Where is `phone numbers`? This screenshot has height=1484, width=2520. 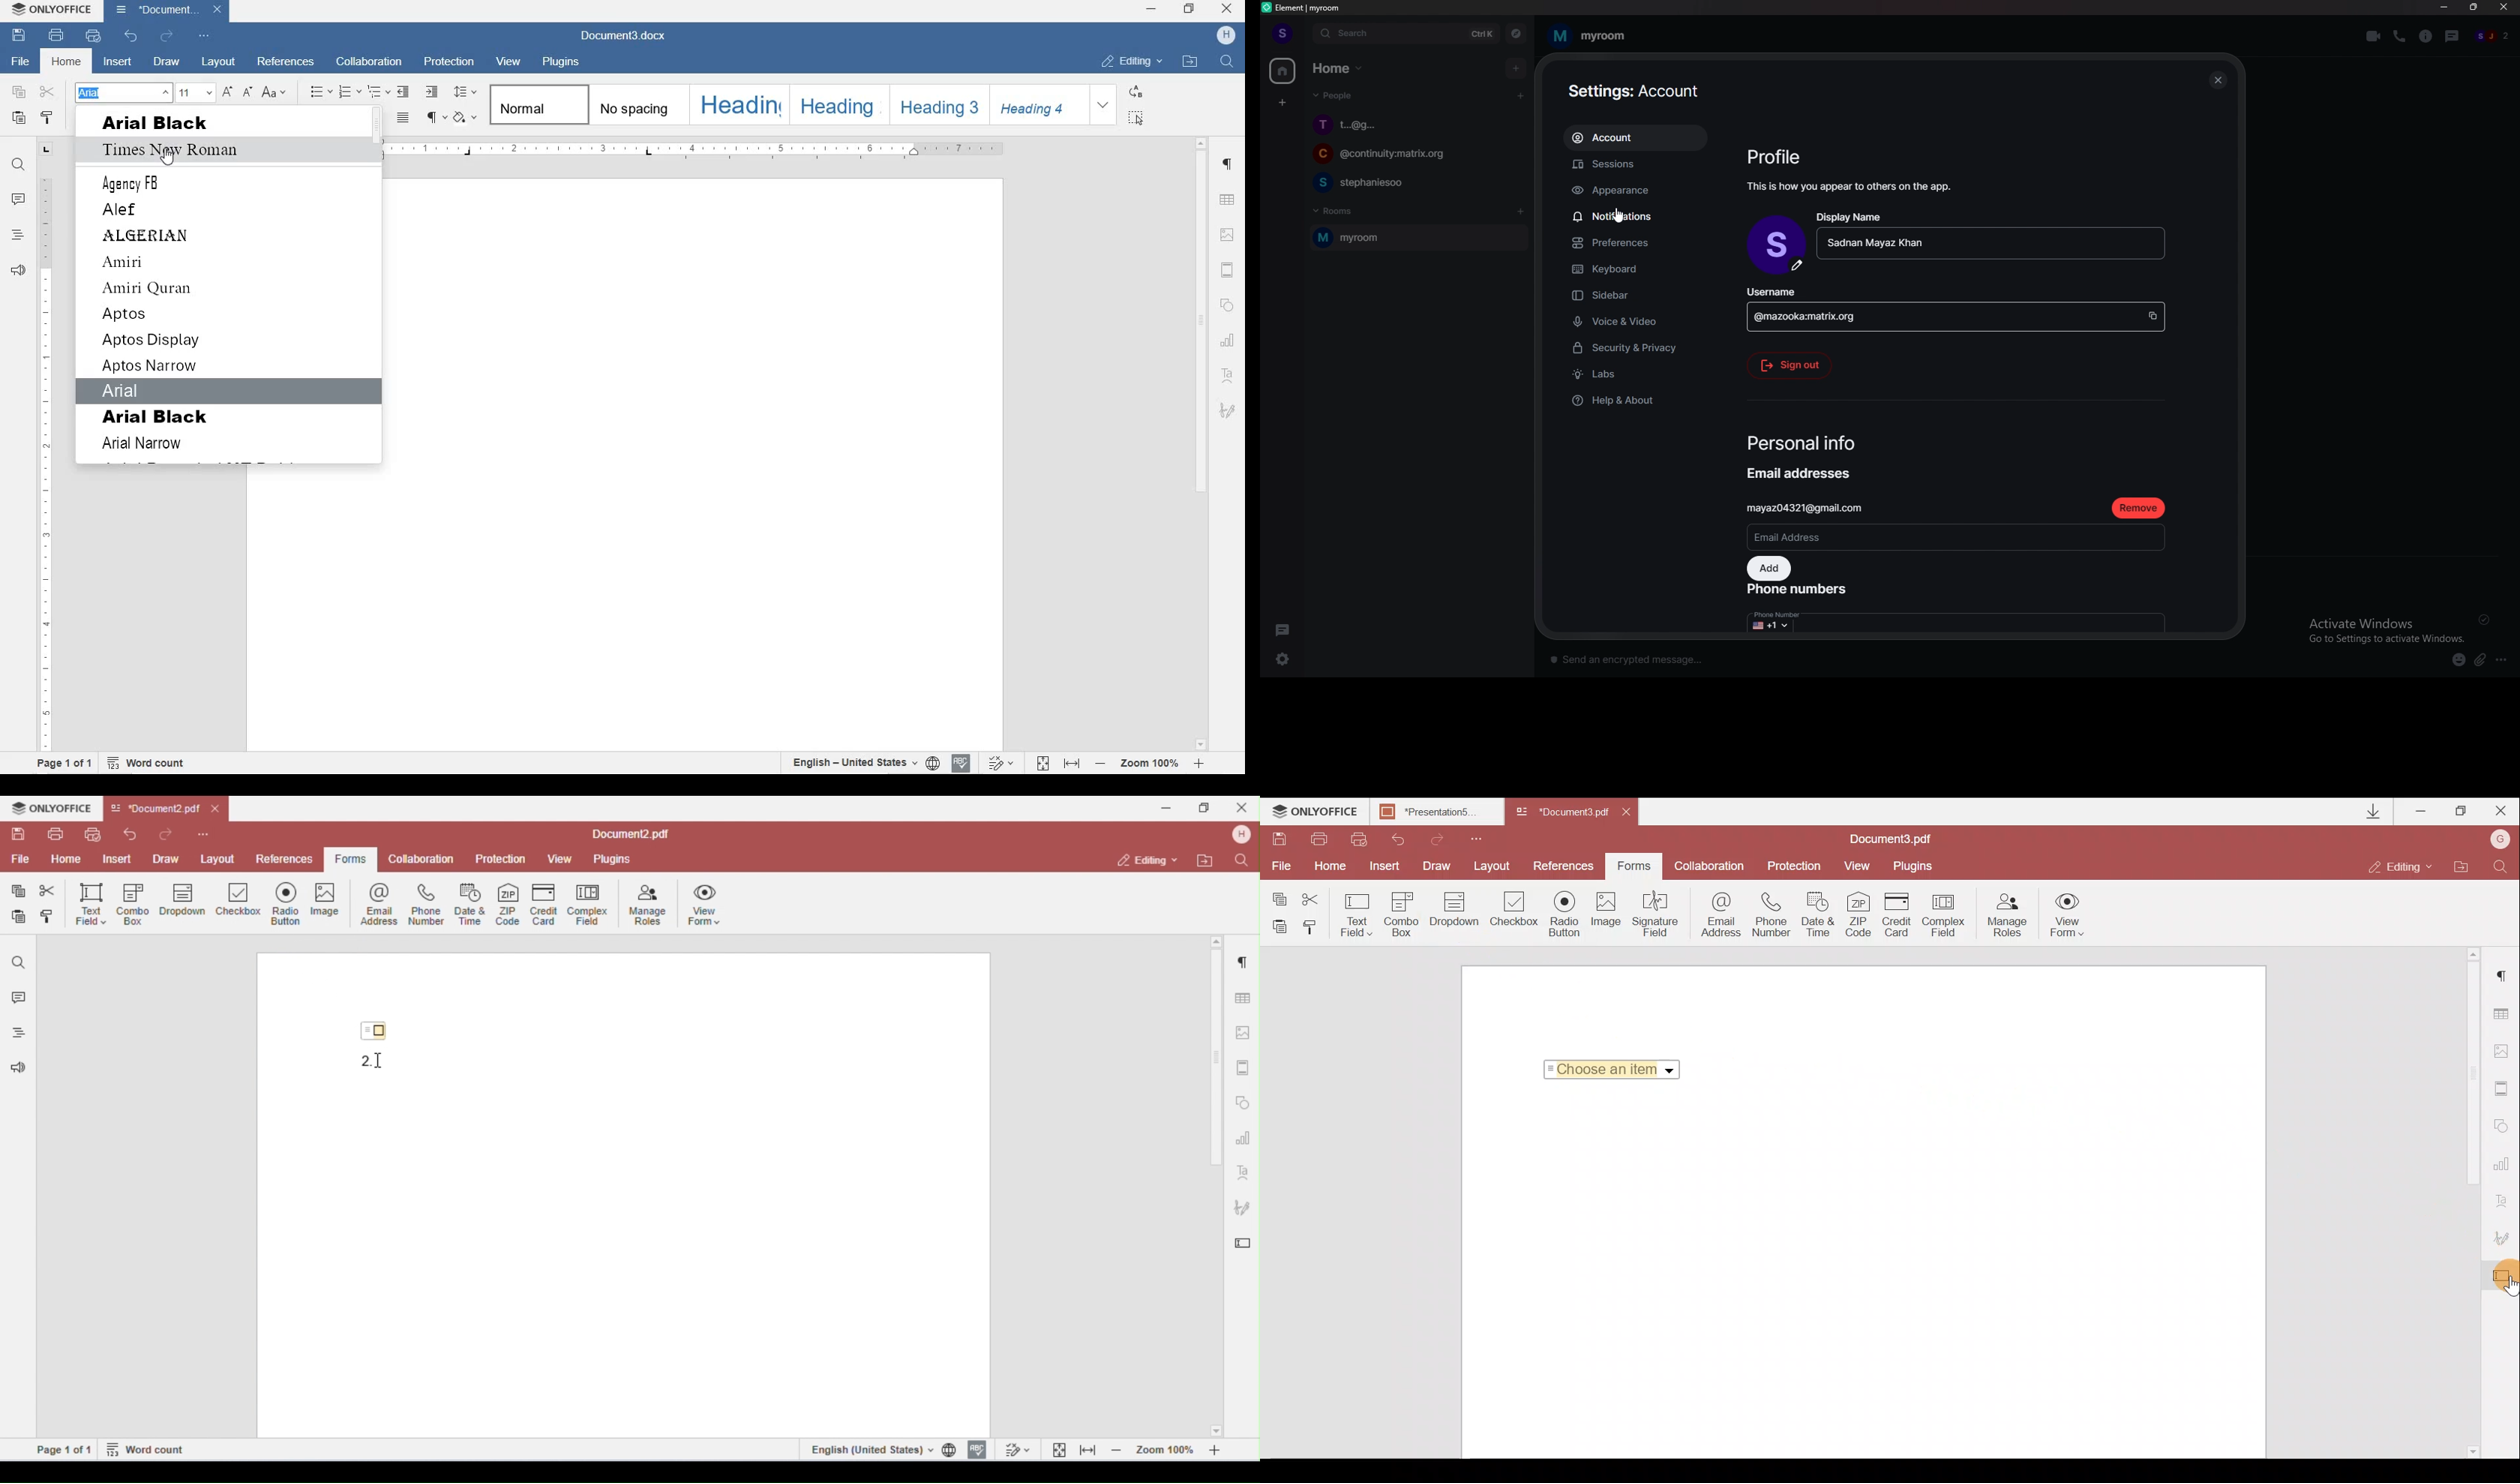 phone numbers is located at coordinates (1801, 588).